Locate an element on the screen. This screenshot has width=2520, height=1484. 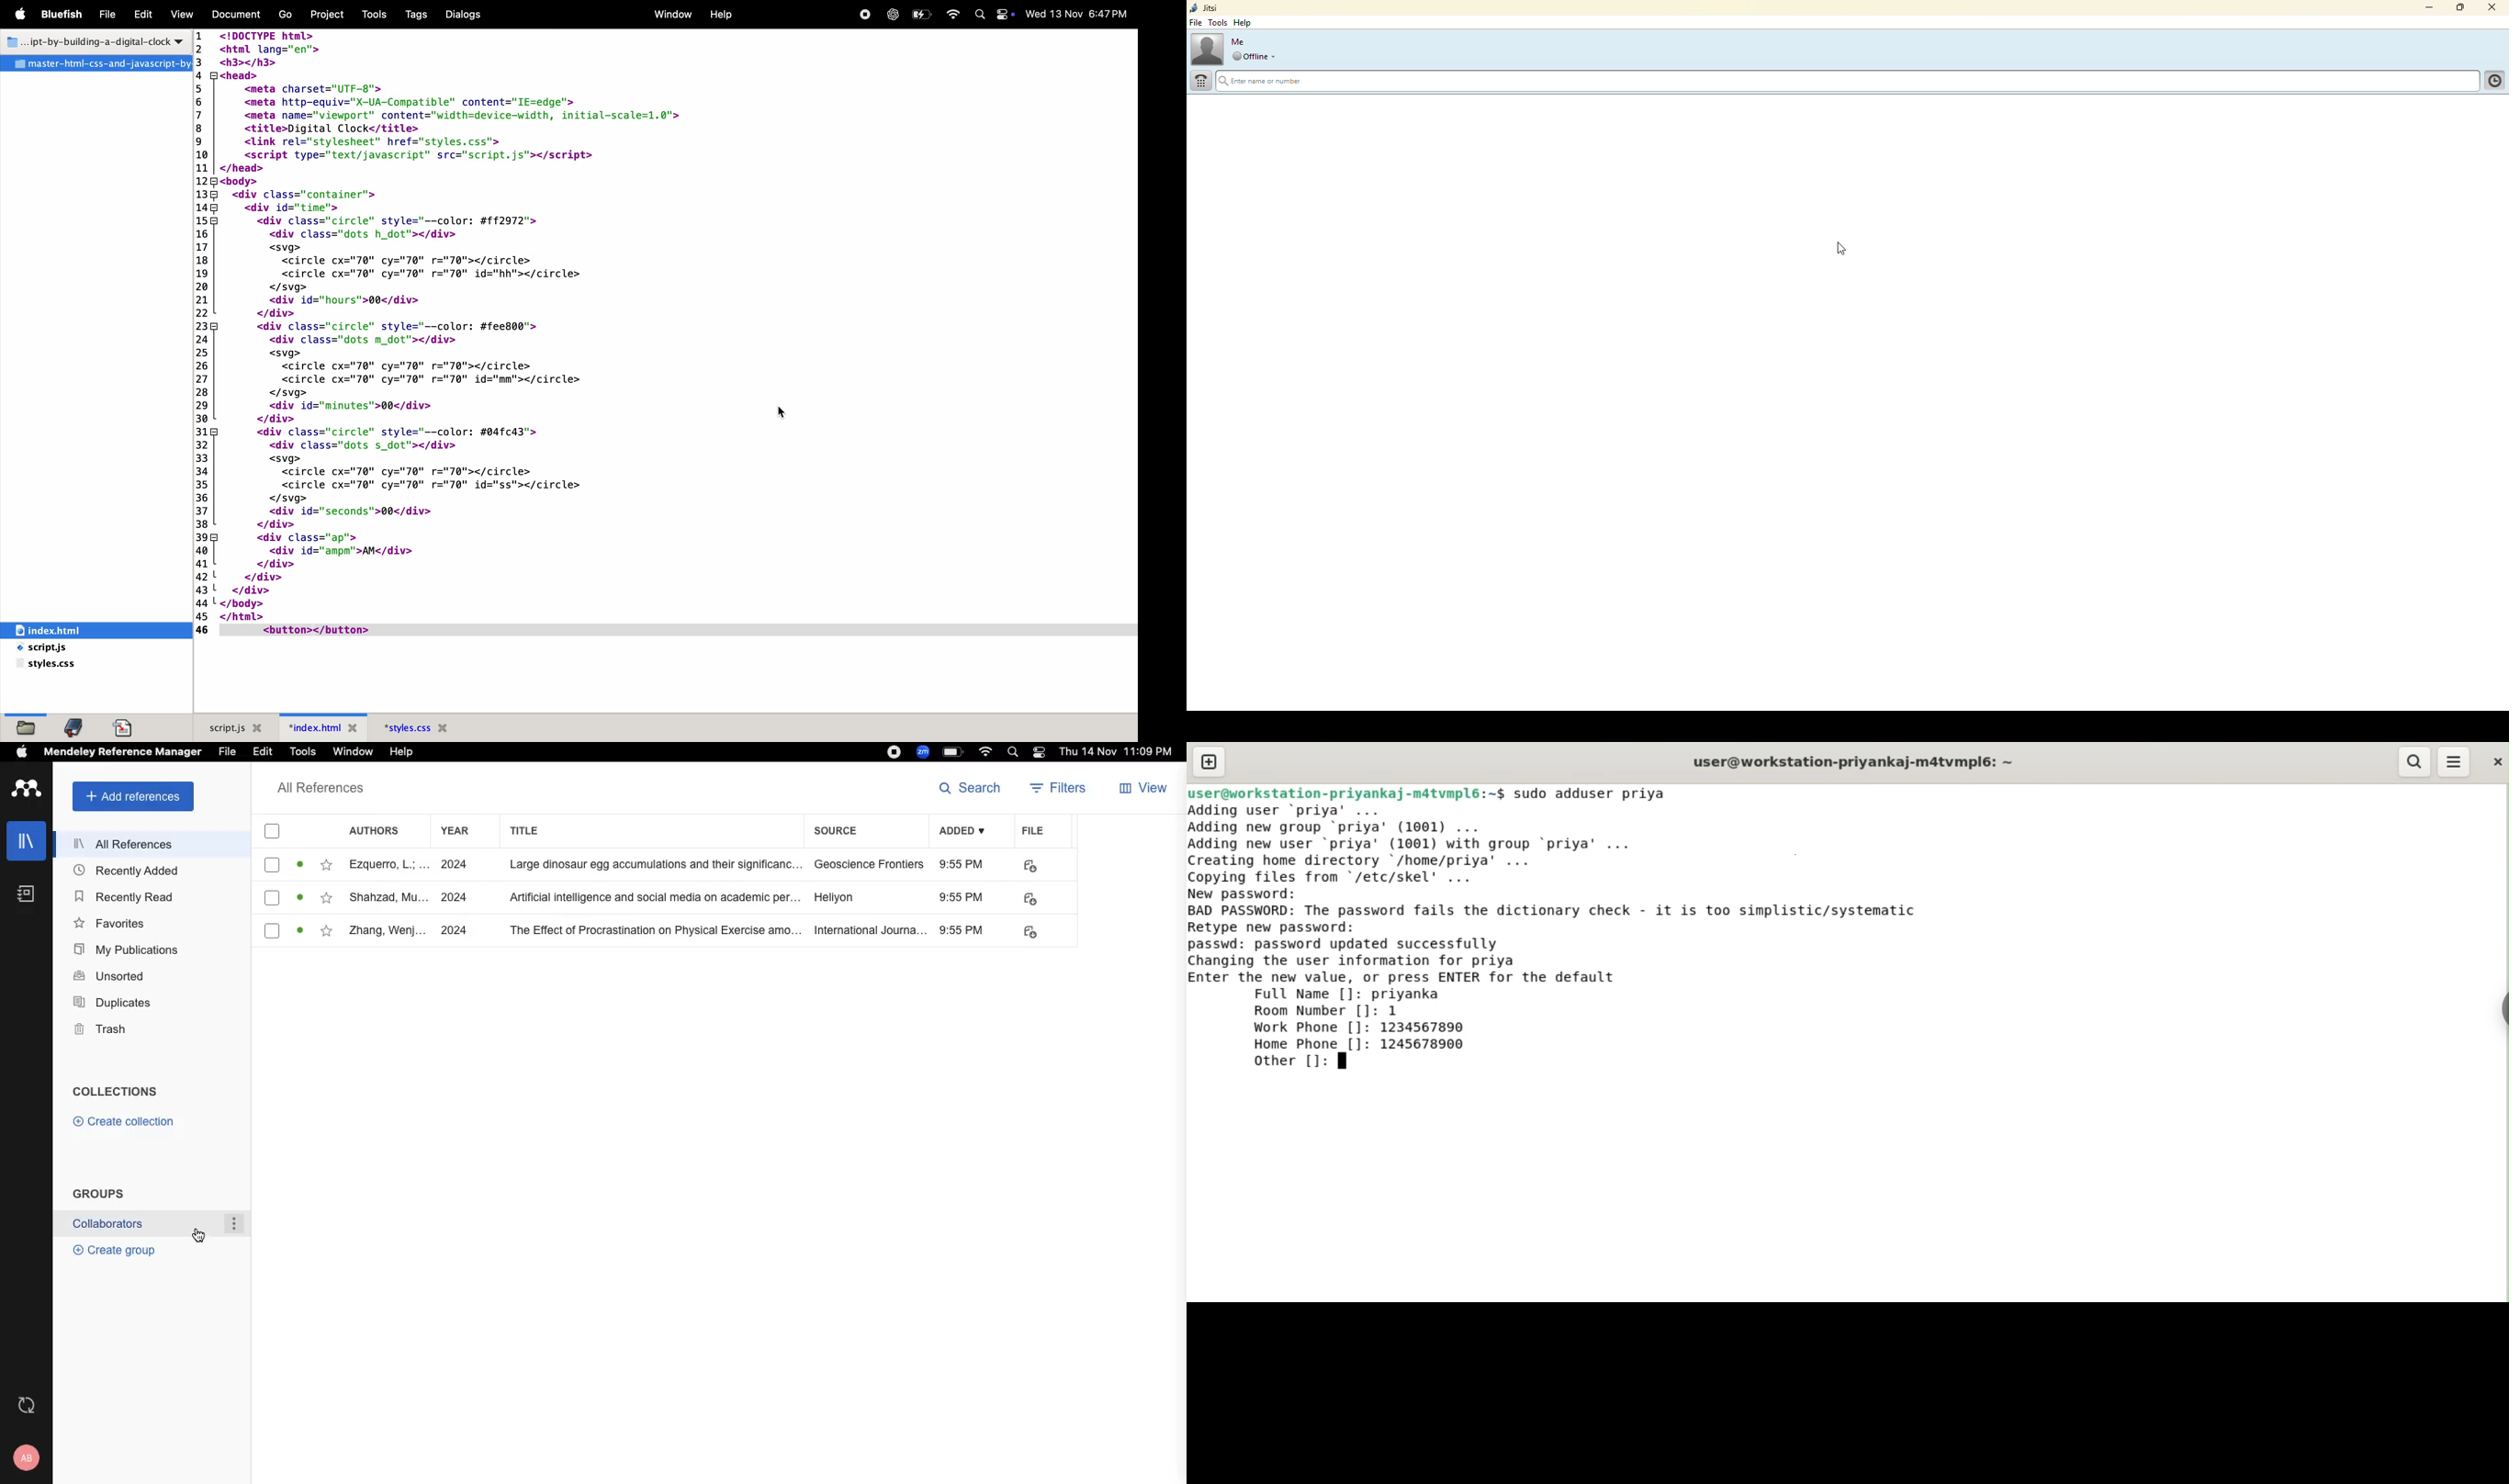
filters is located at coordinates (1055, 791).